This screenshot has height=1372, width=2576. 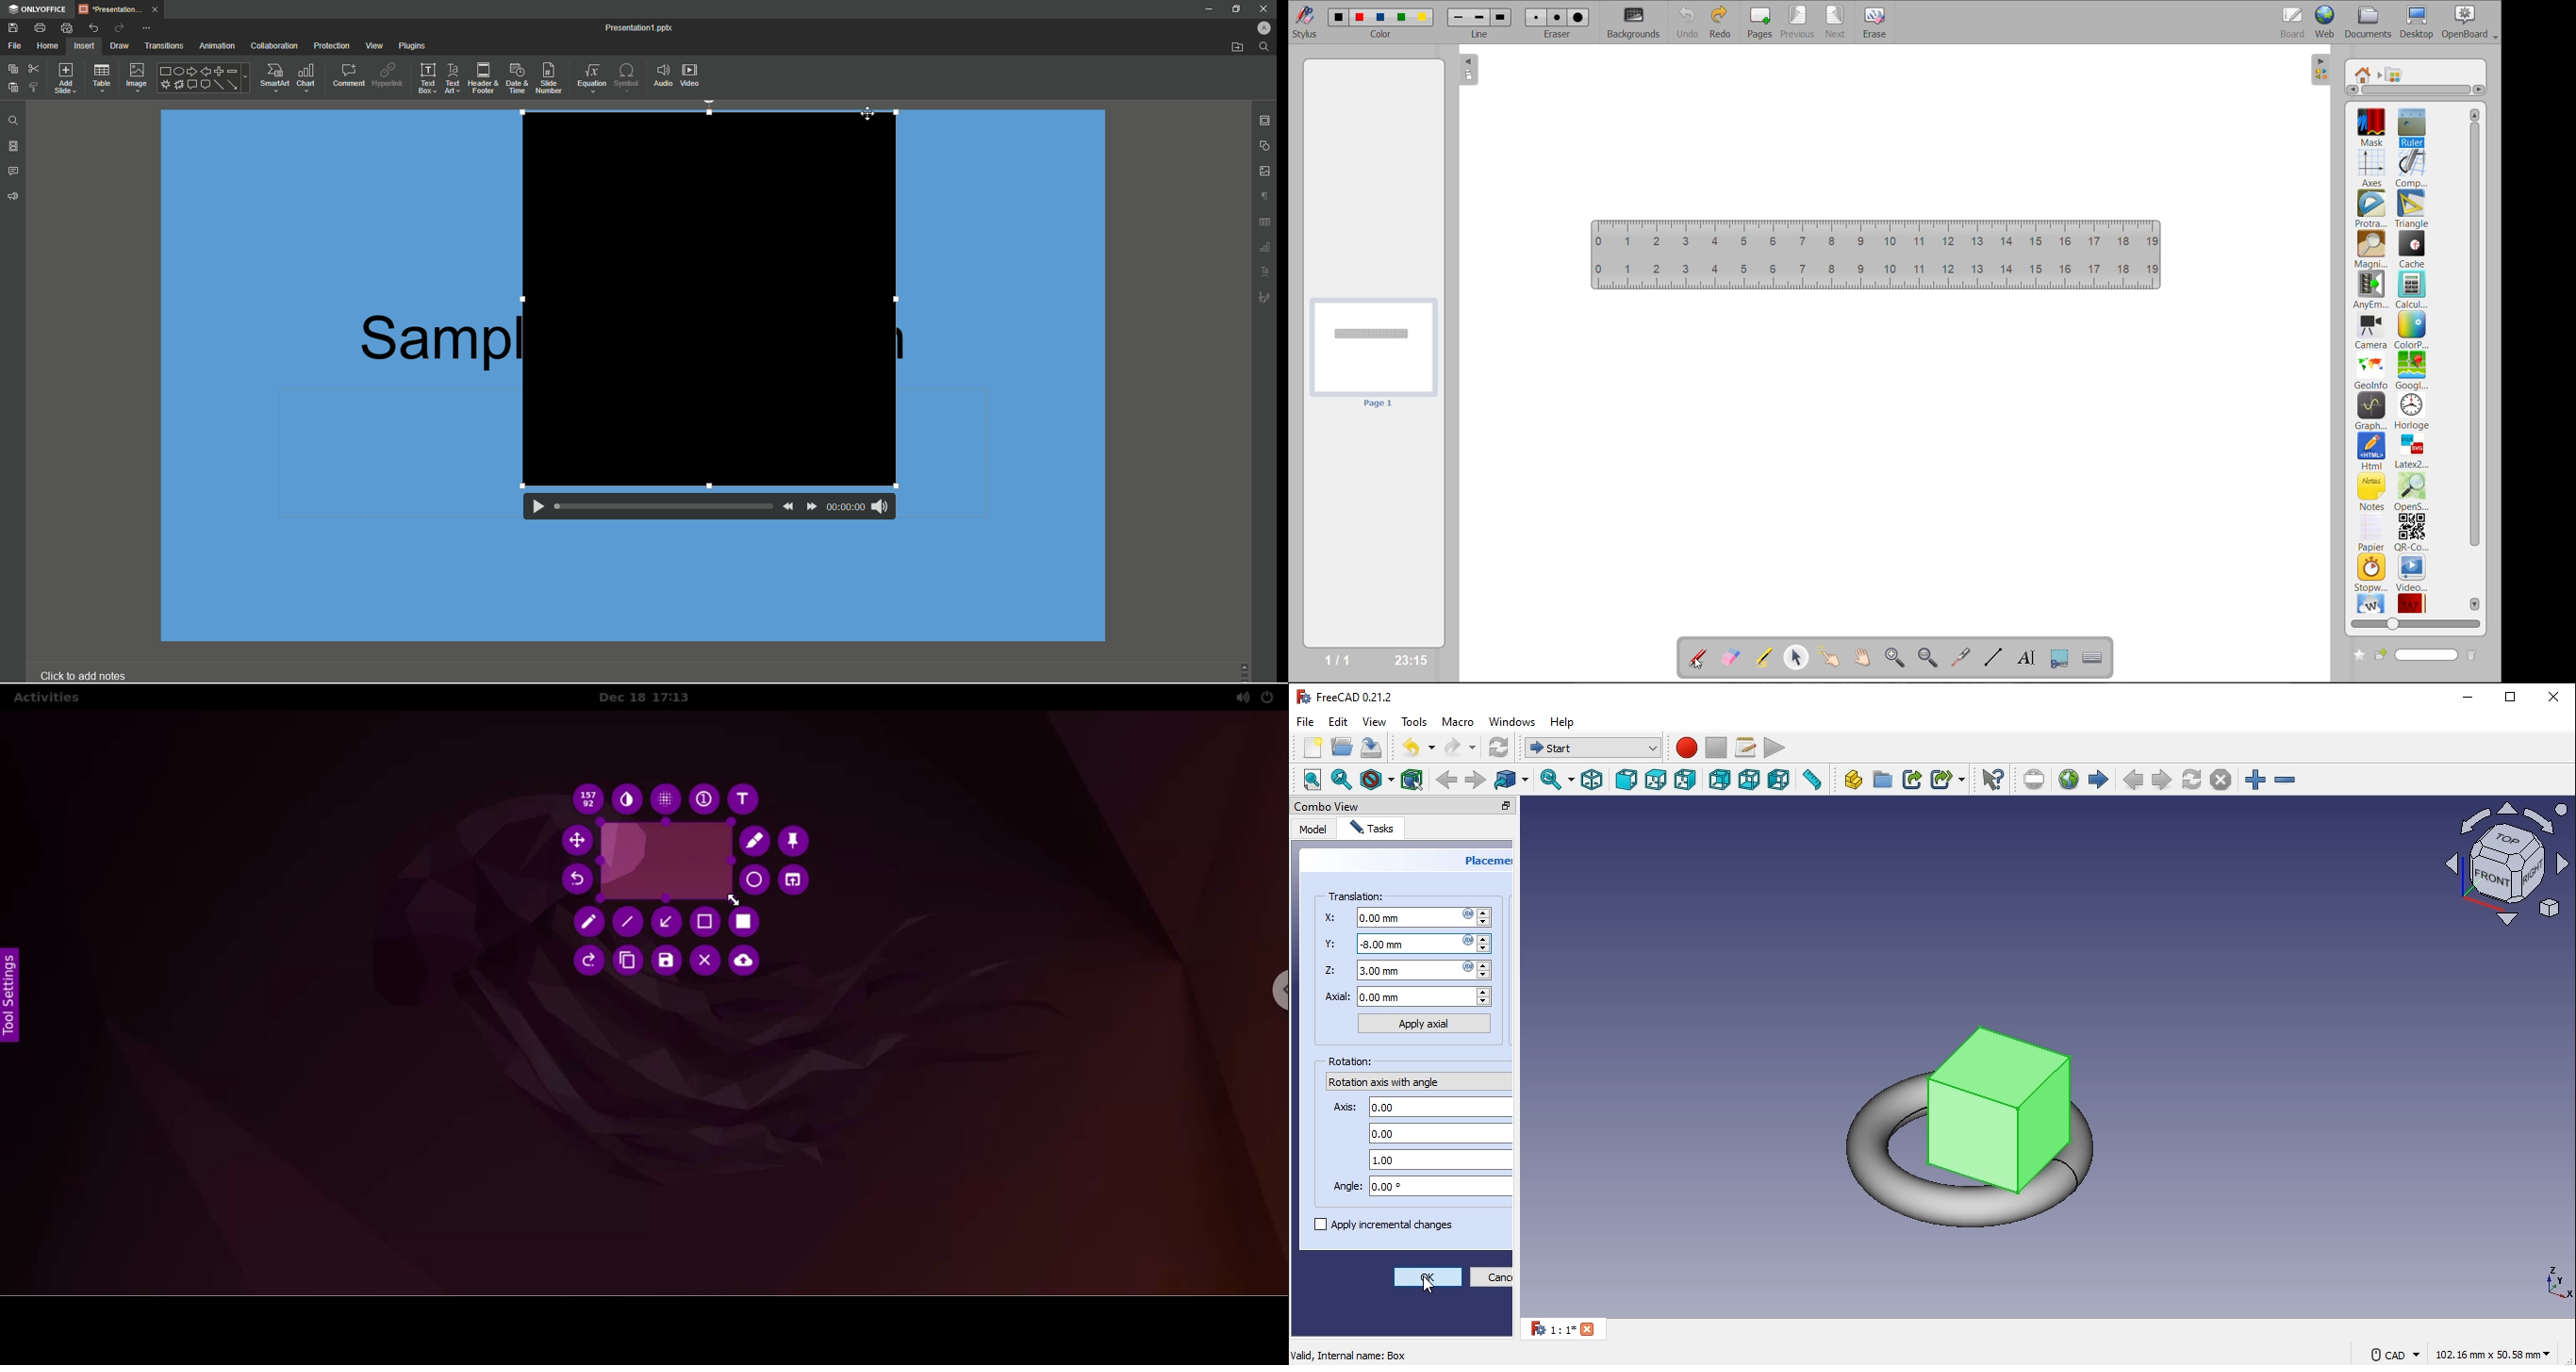 I want to click on undo, so click(x=1418, y=747).